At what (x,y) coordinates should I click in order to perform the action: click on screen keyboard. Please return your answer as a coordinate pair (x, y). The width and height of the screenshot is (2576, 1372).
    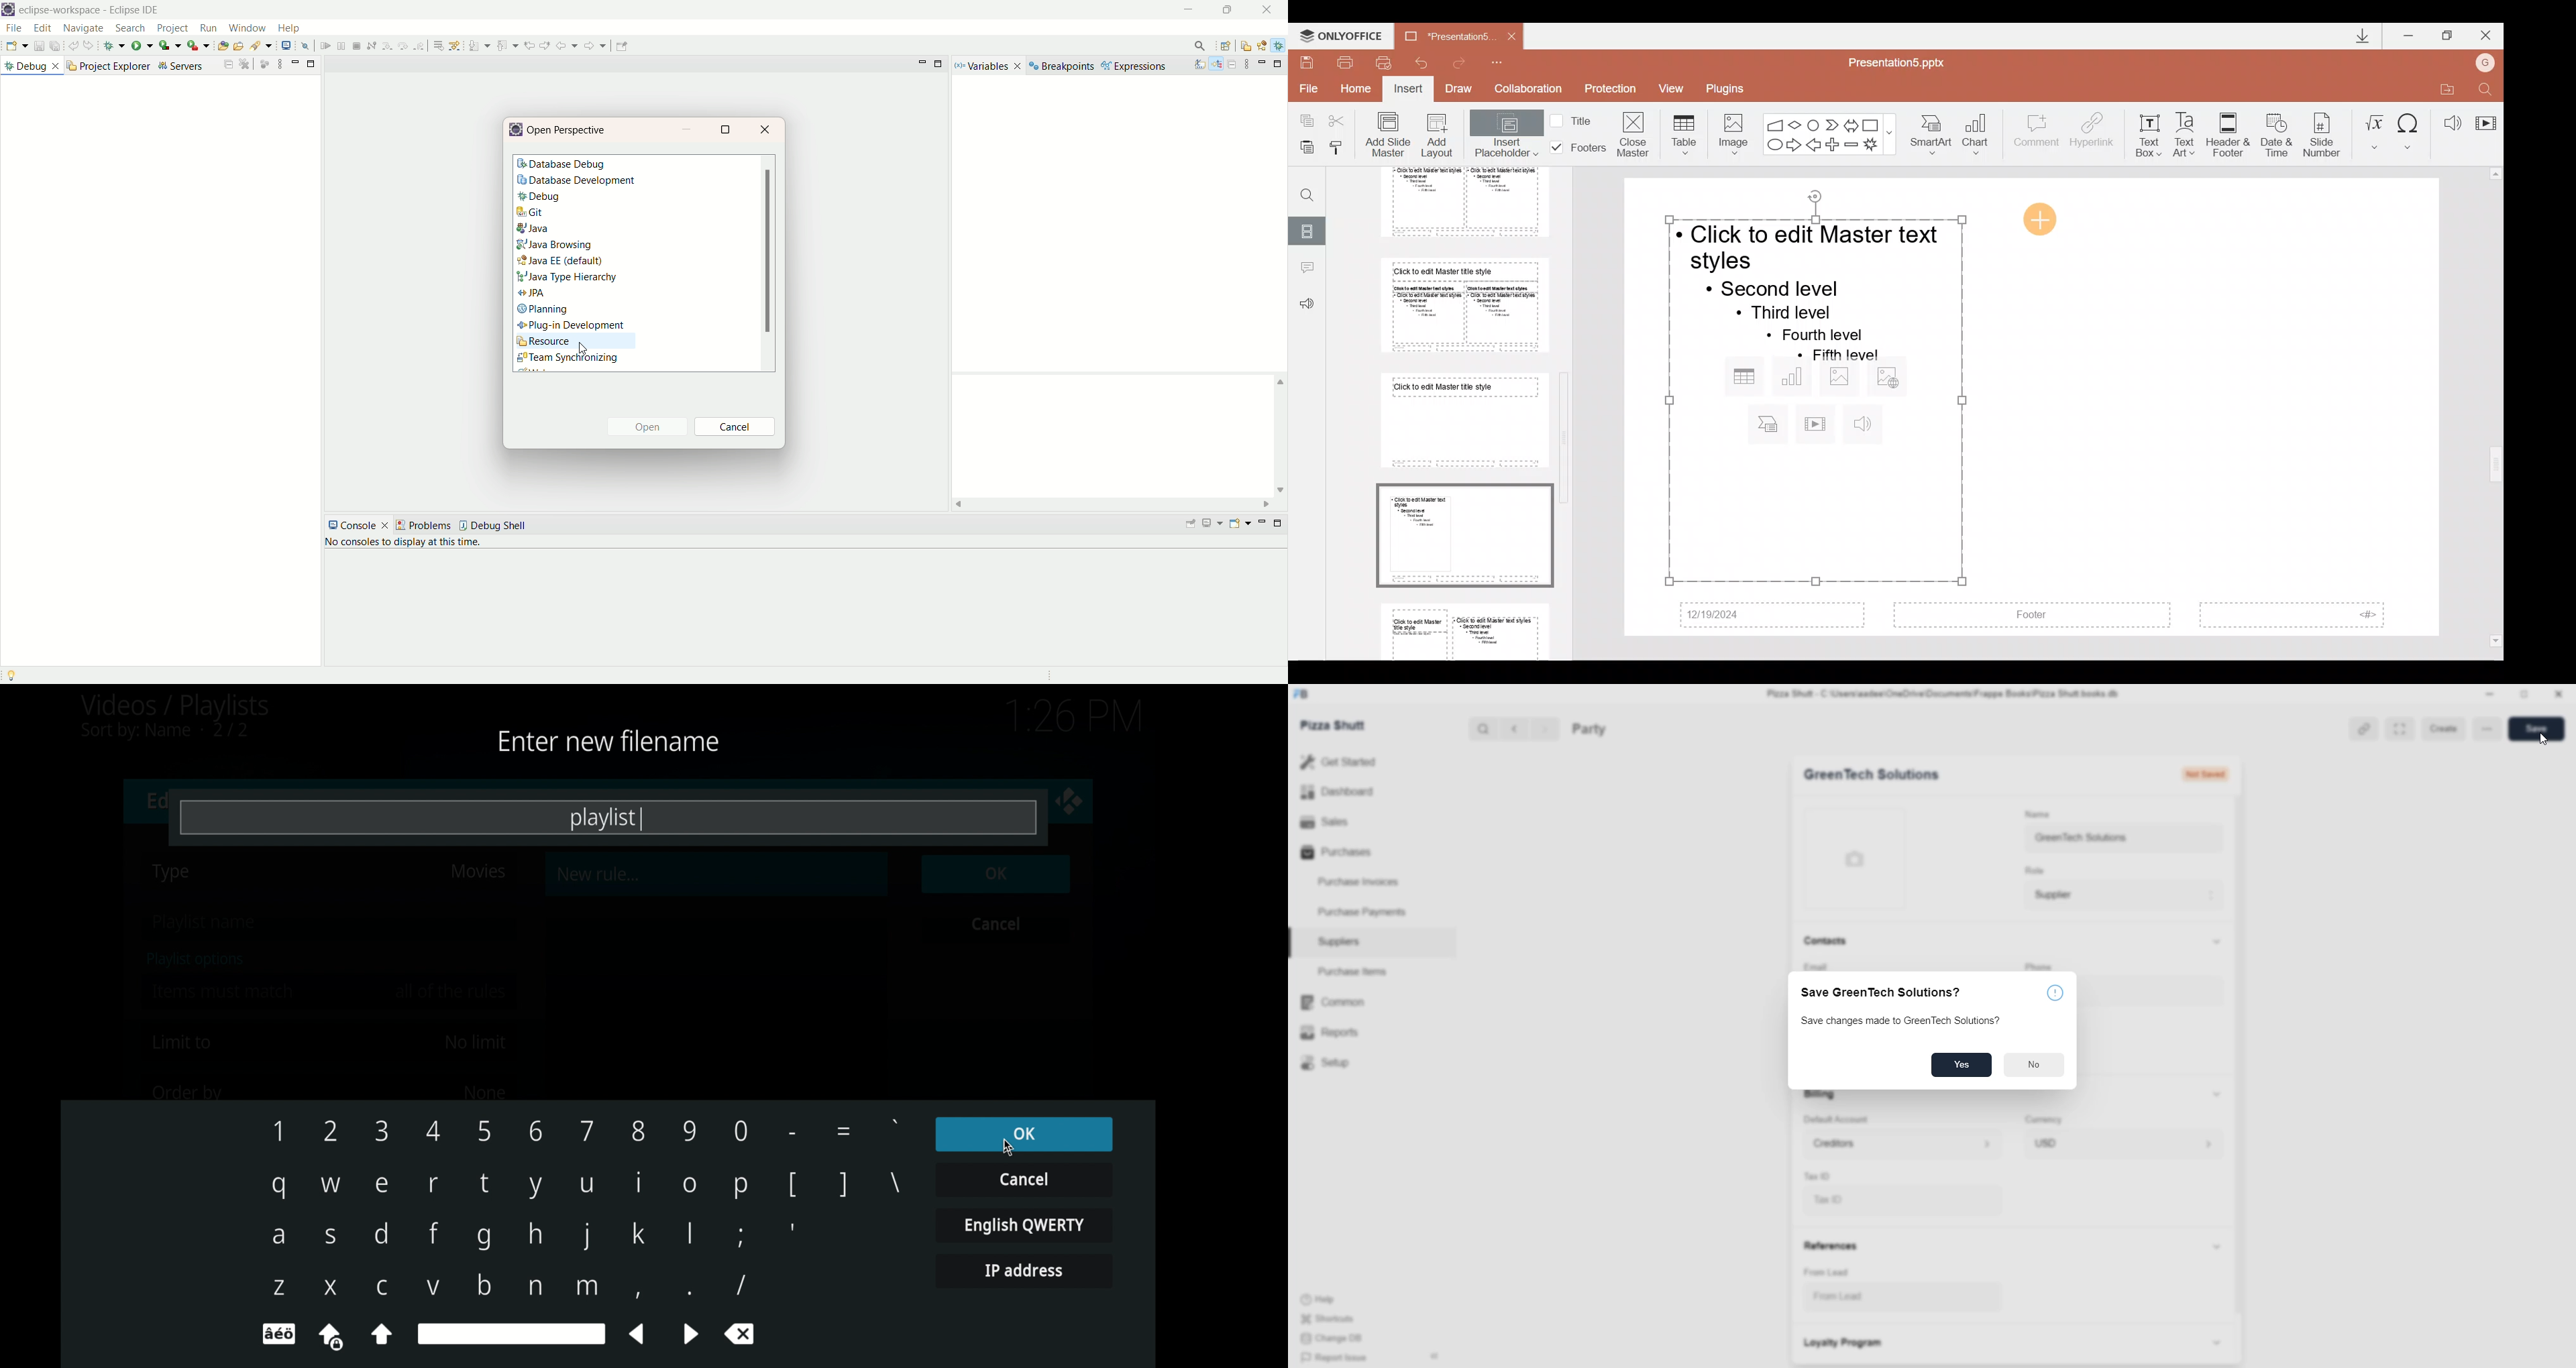
    Looking at the image, I should click on (585, 1232).